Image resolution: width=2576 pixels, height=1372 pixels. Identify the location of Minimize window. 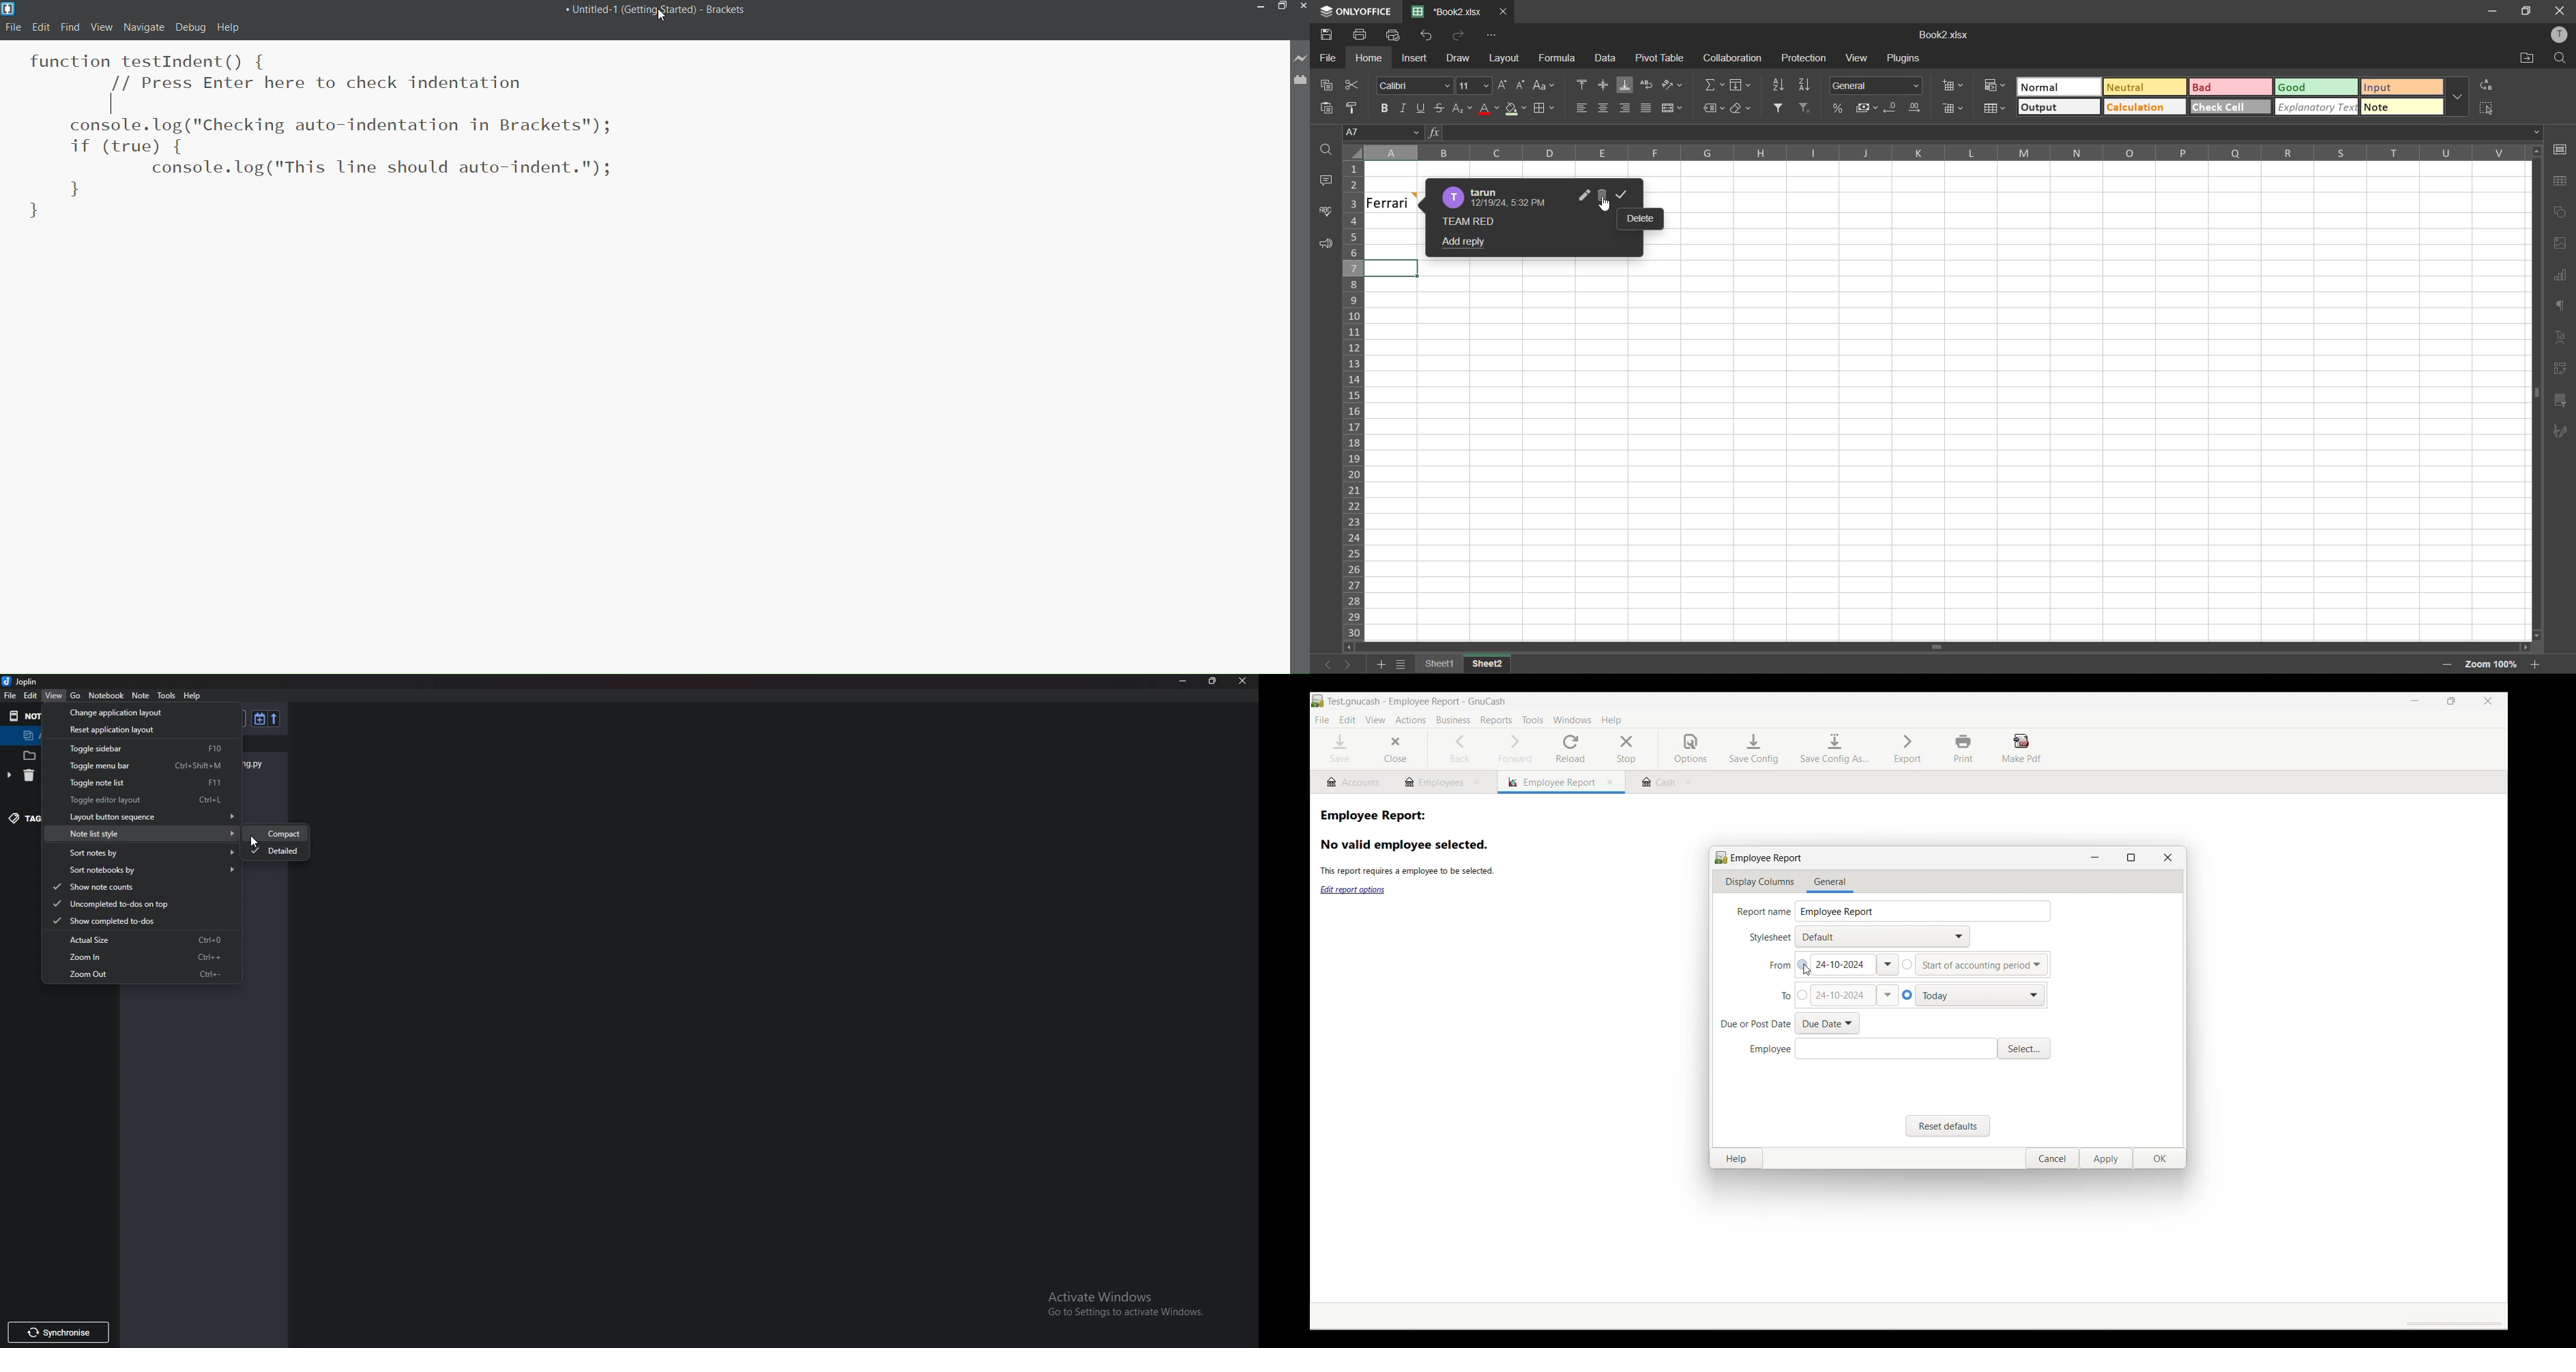
(2095, 857).